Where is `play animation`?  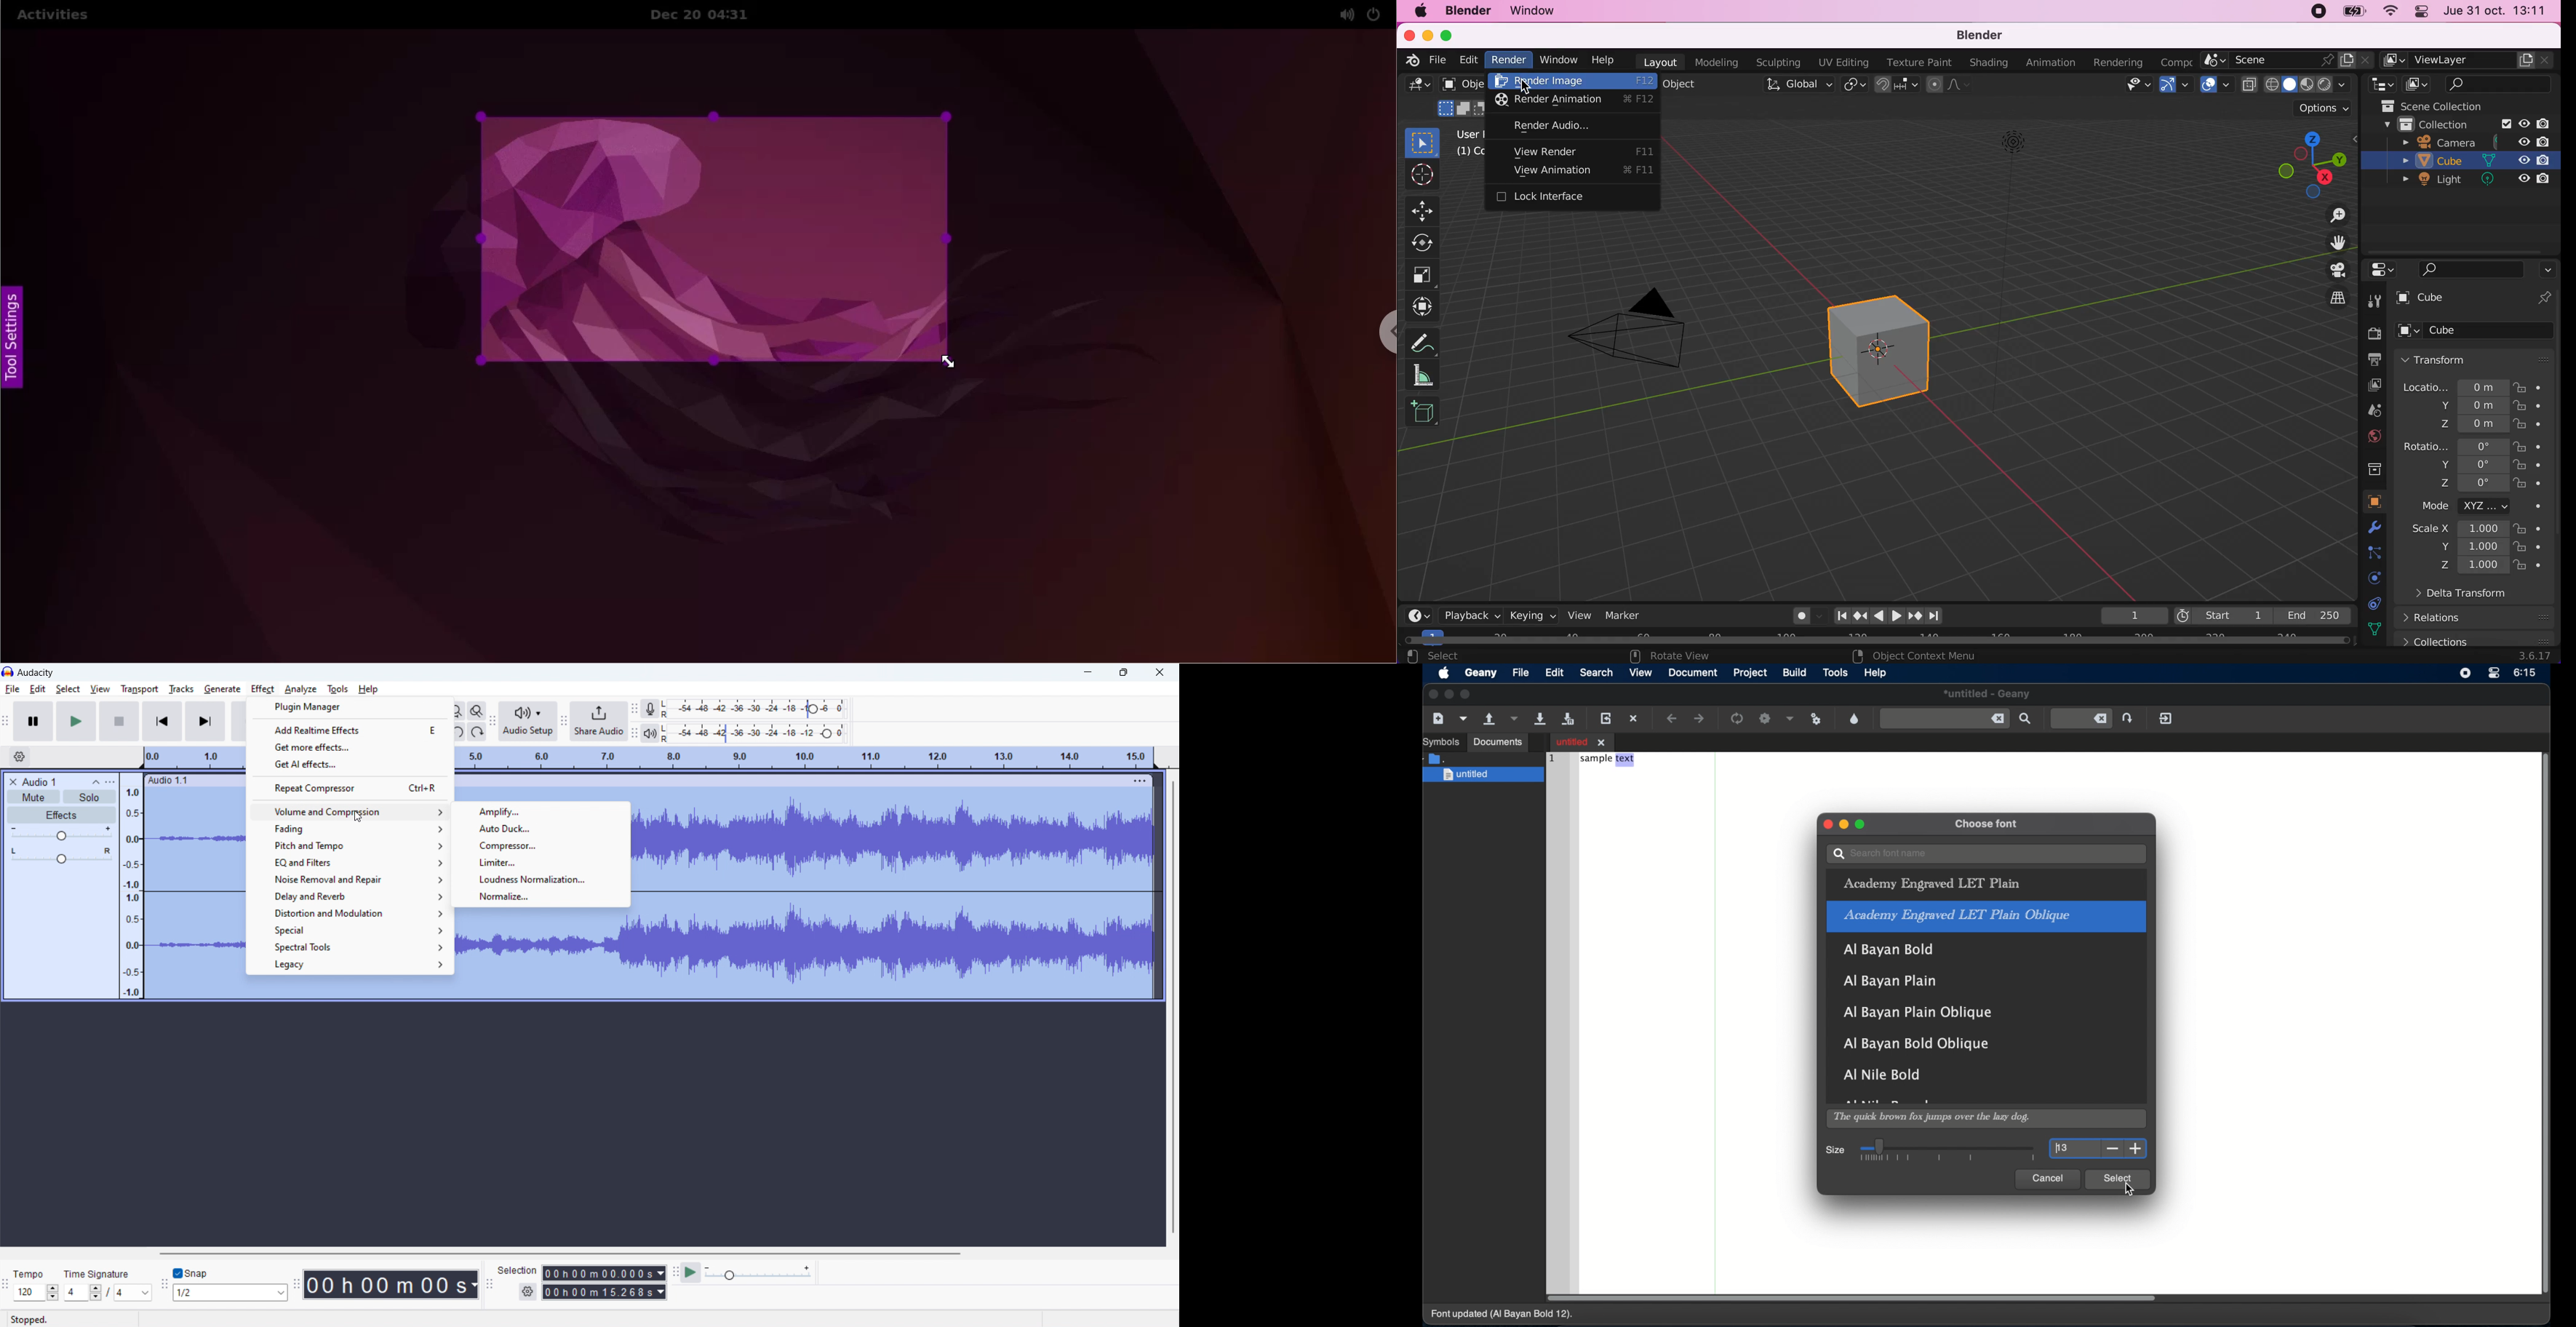 play animation is located at coordinates (1878, 615).